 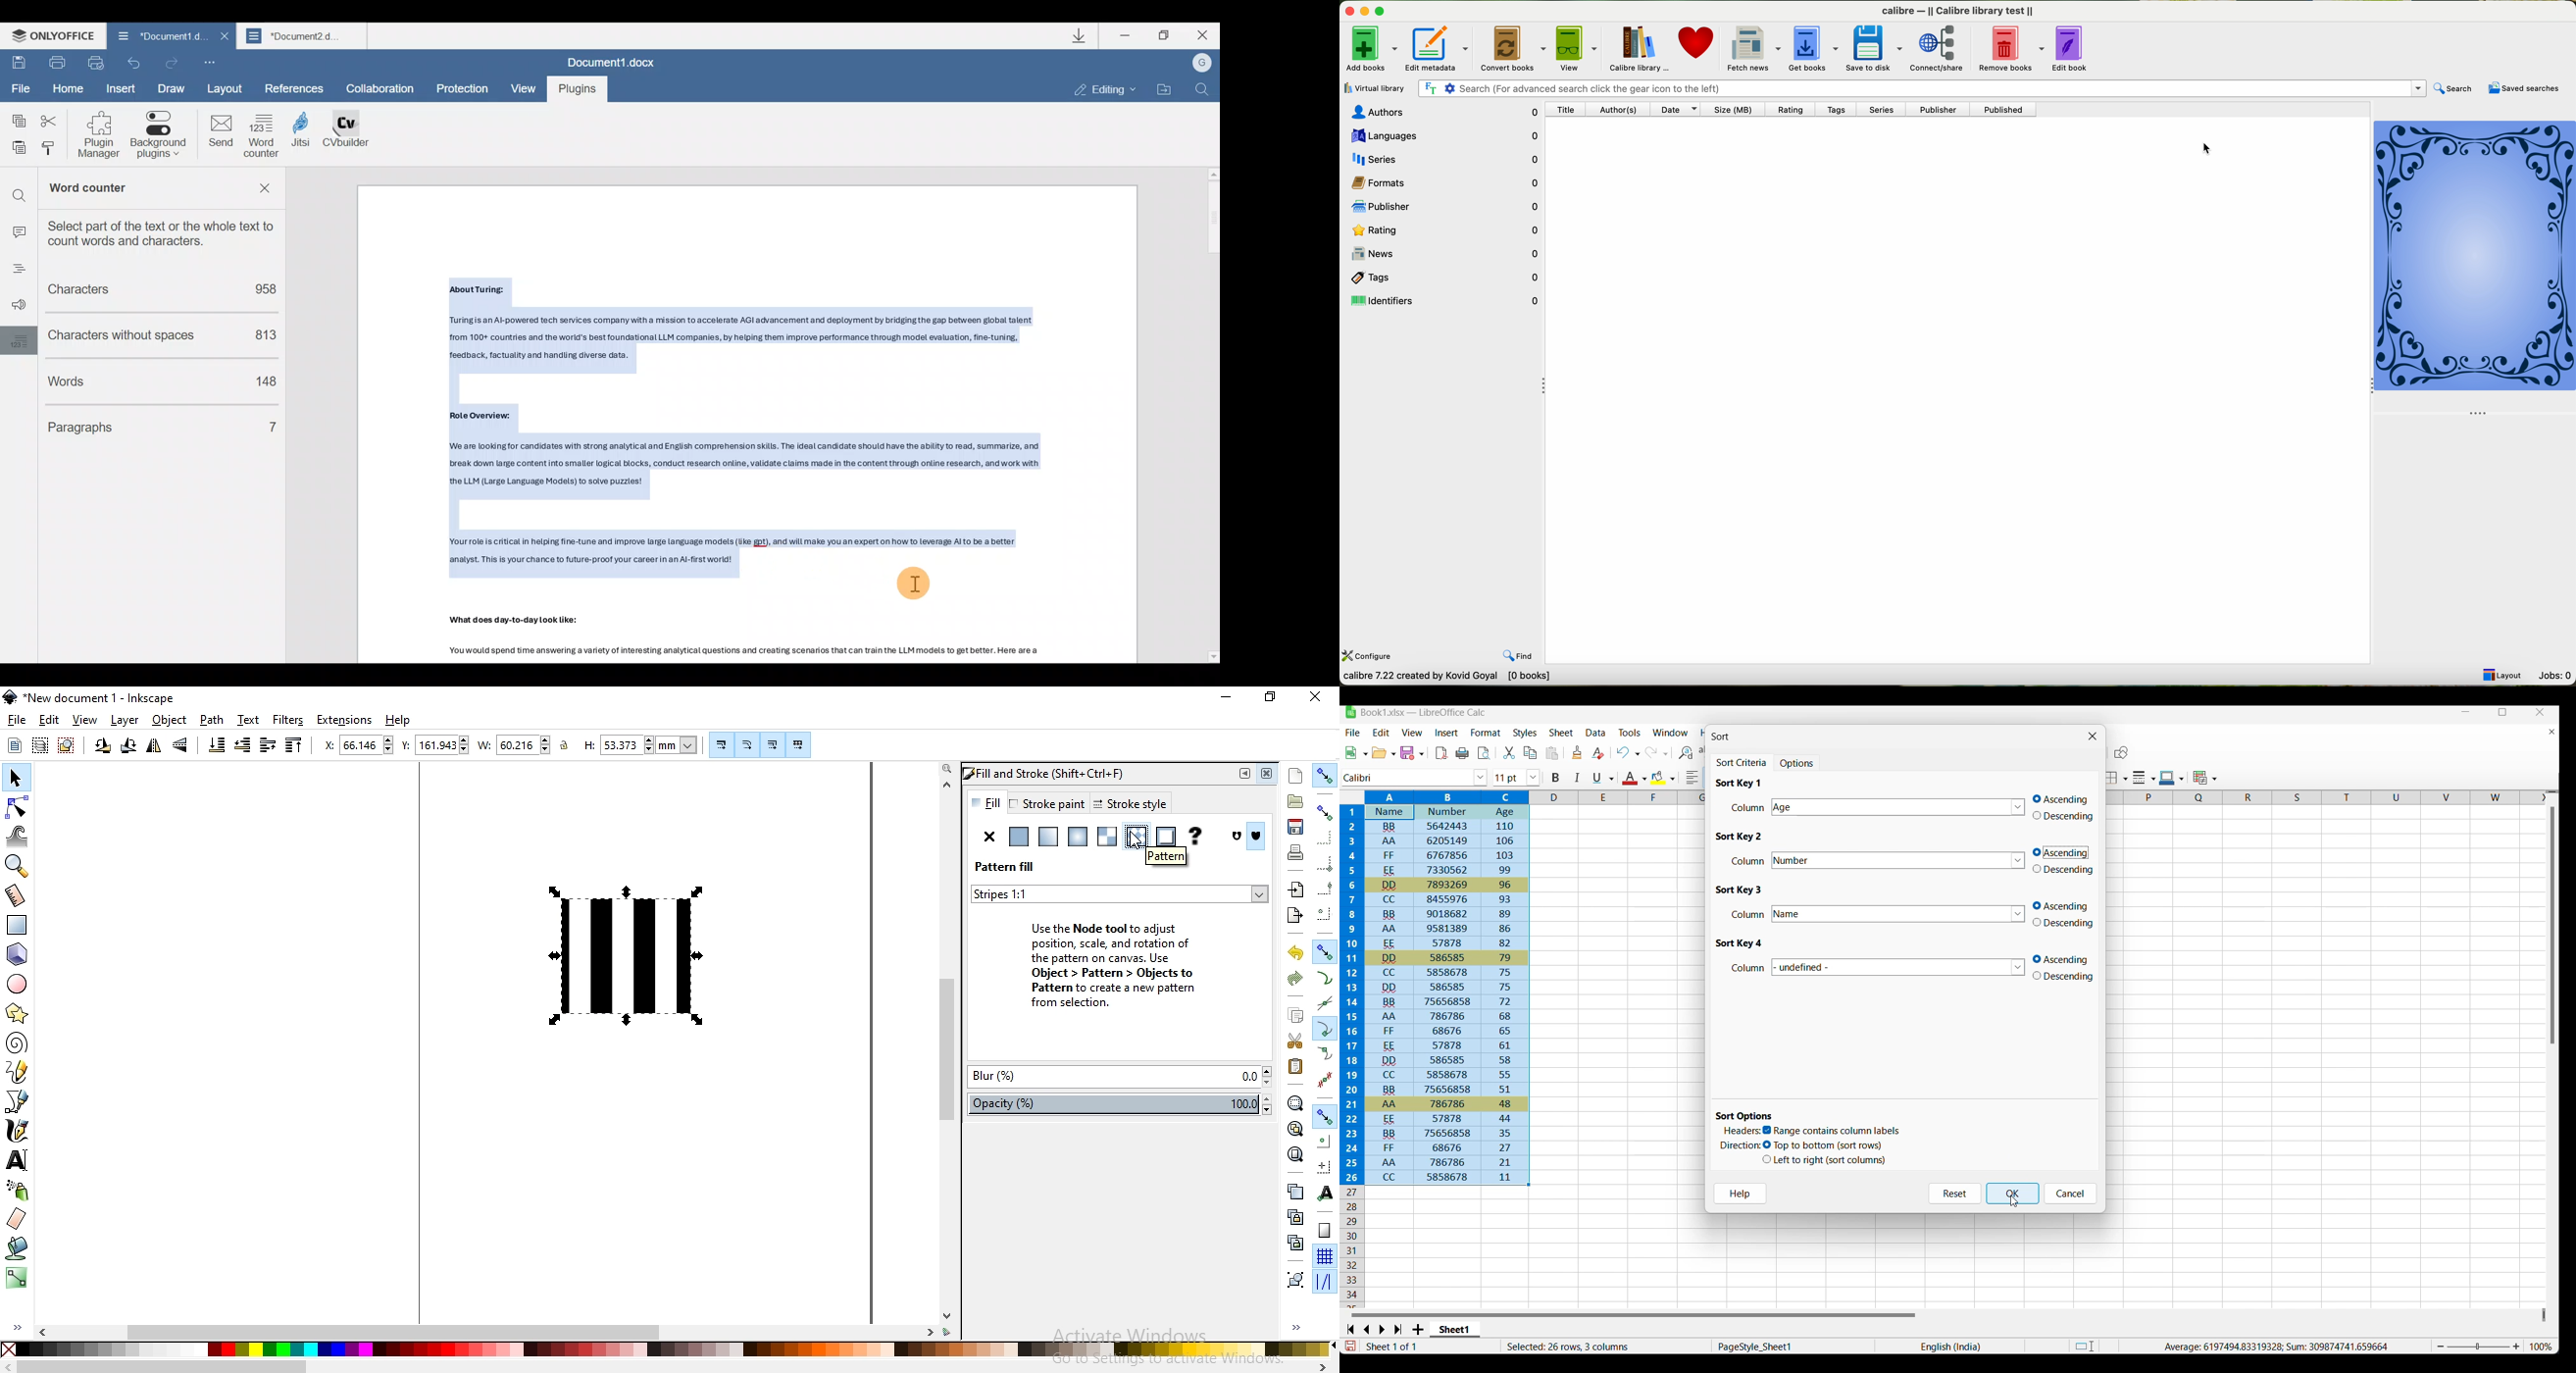 What do you see at coordinates (16, 340) in the screenshot?
I see `words setting` at bounding box center [16, 340].